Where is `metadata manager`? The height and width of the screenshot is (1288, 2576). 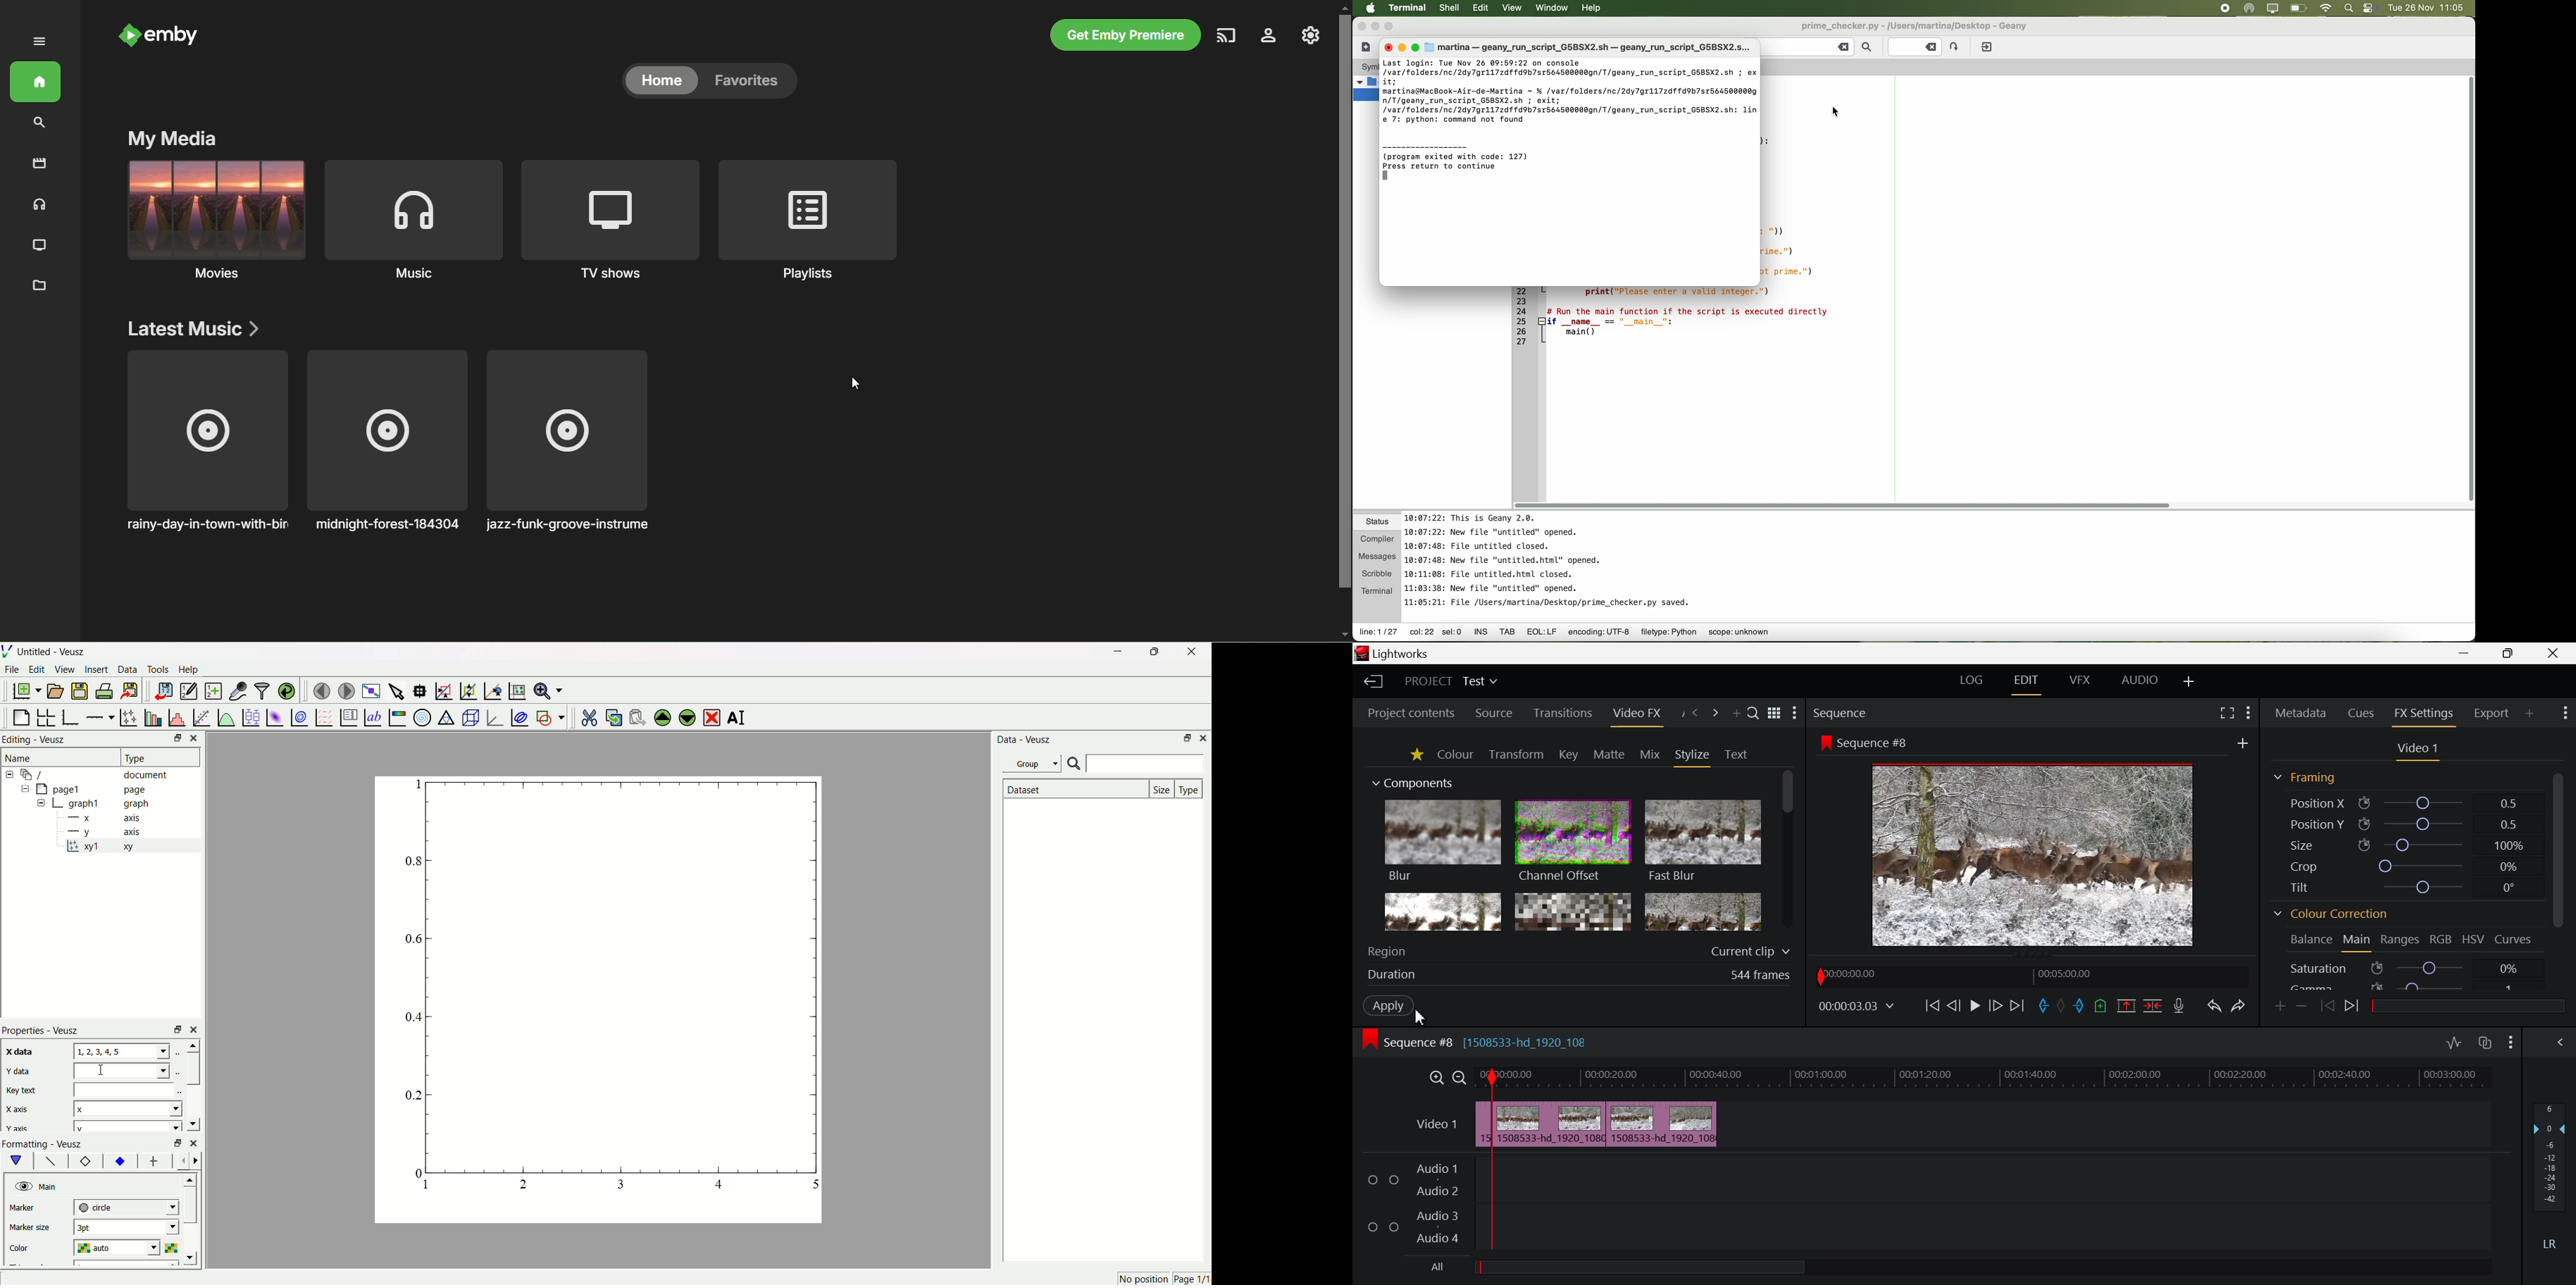 metadata manager is located at coordinates (40, 287).